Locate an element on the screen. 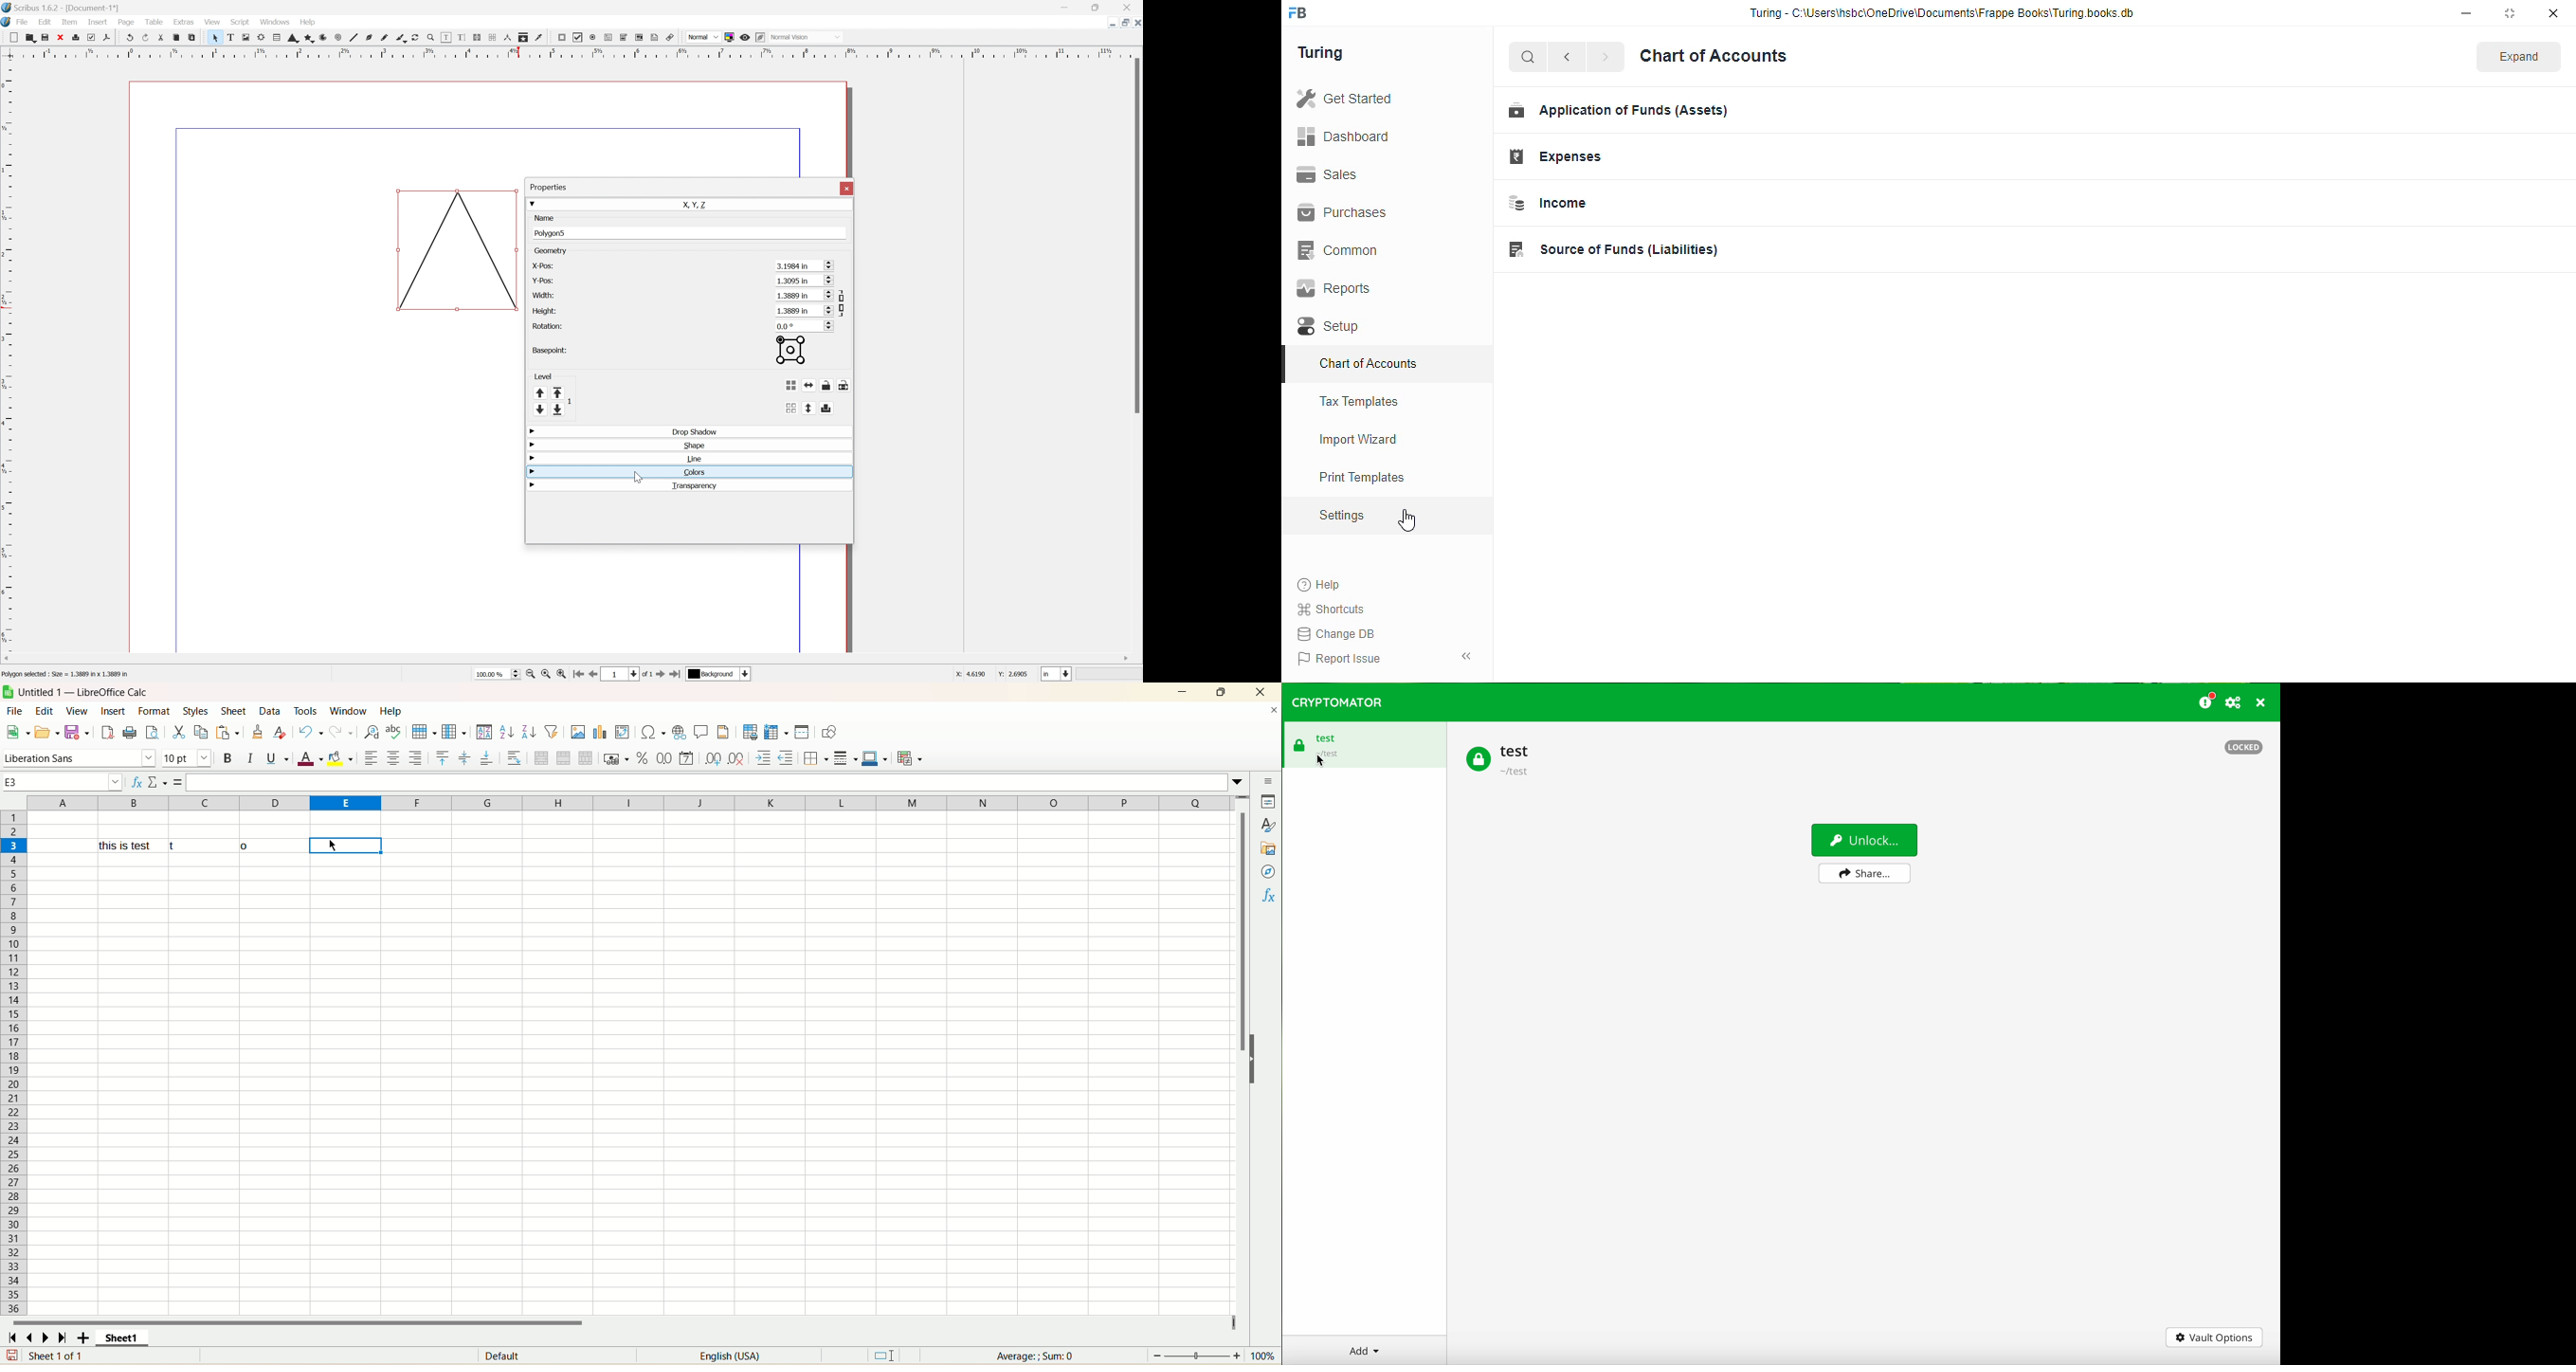  data is located at coordinates (273, 712).